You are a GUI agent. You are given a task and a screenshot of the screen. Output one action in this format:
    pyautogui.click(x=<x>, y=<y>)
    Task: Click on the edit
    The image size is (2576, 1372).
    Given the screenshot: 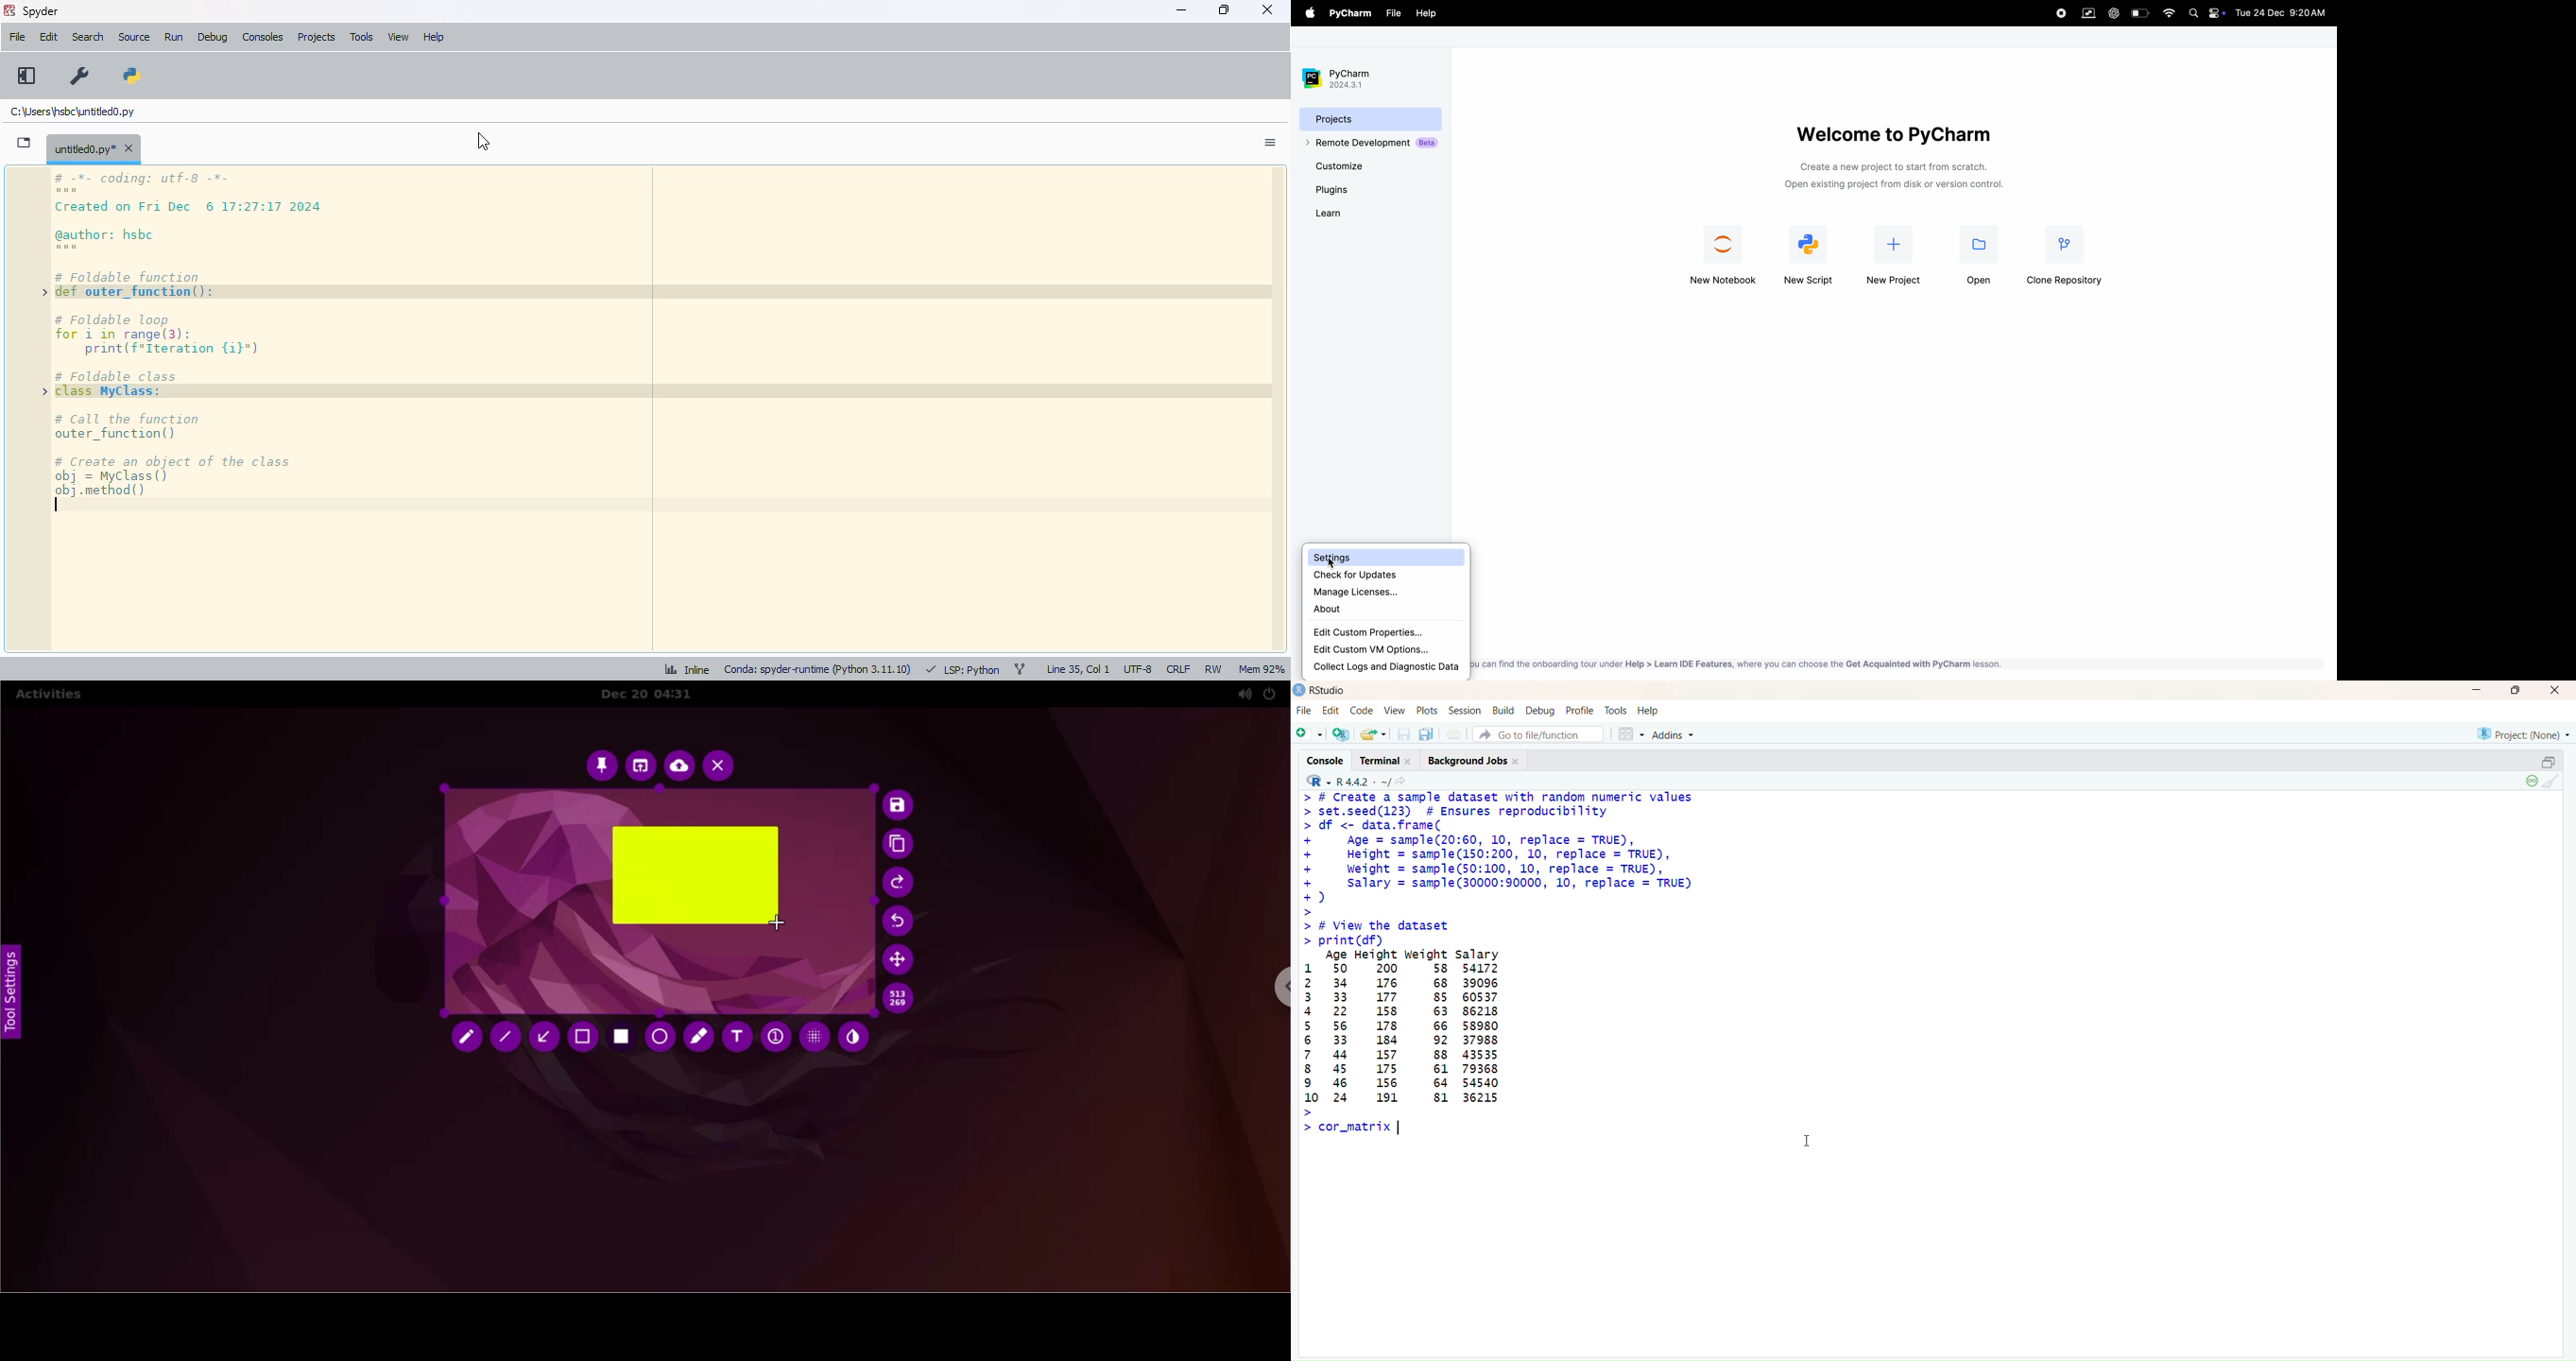 What is the action you would take?
    pyautogui.click(x=48, y=37)
    